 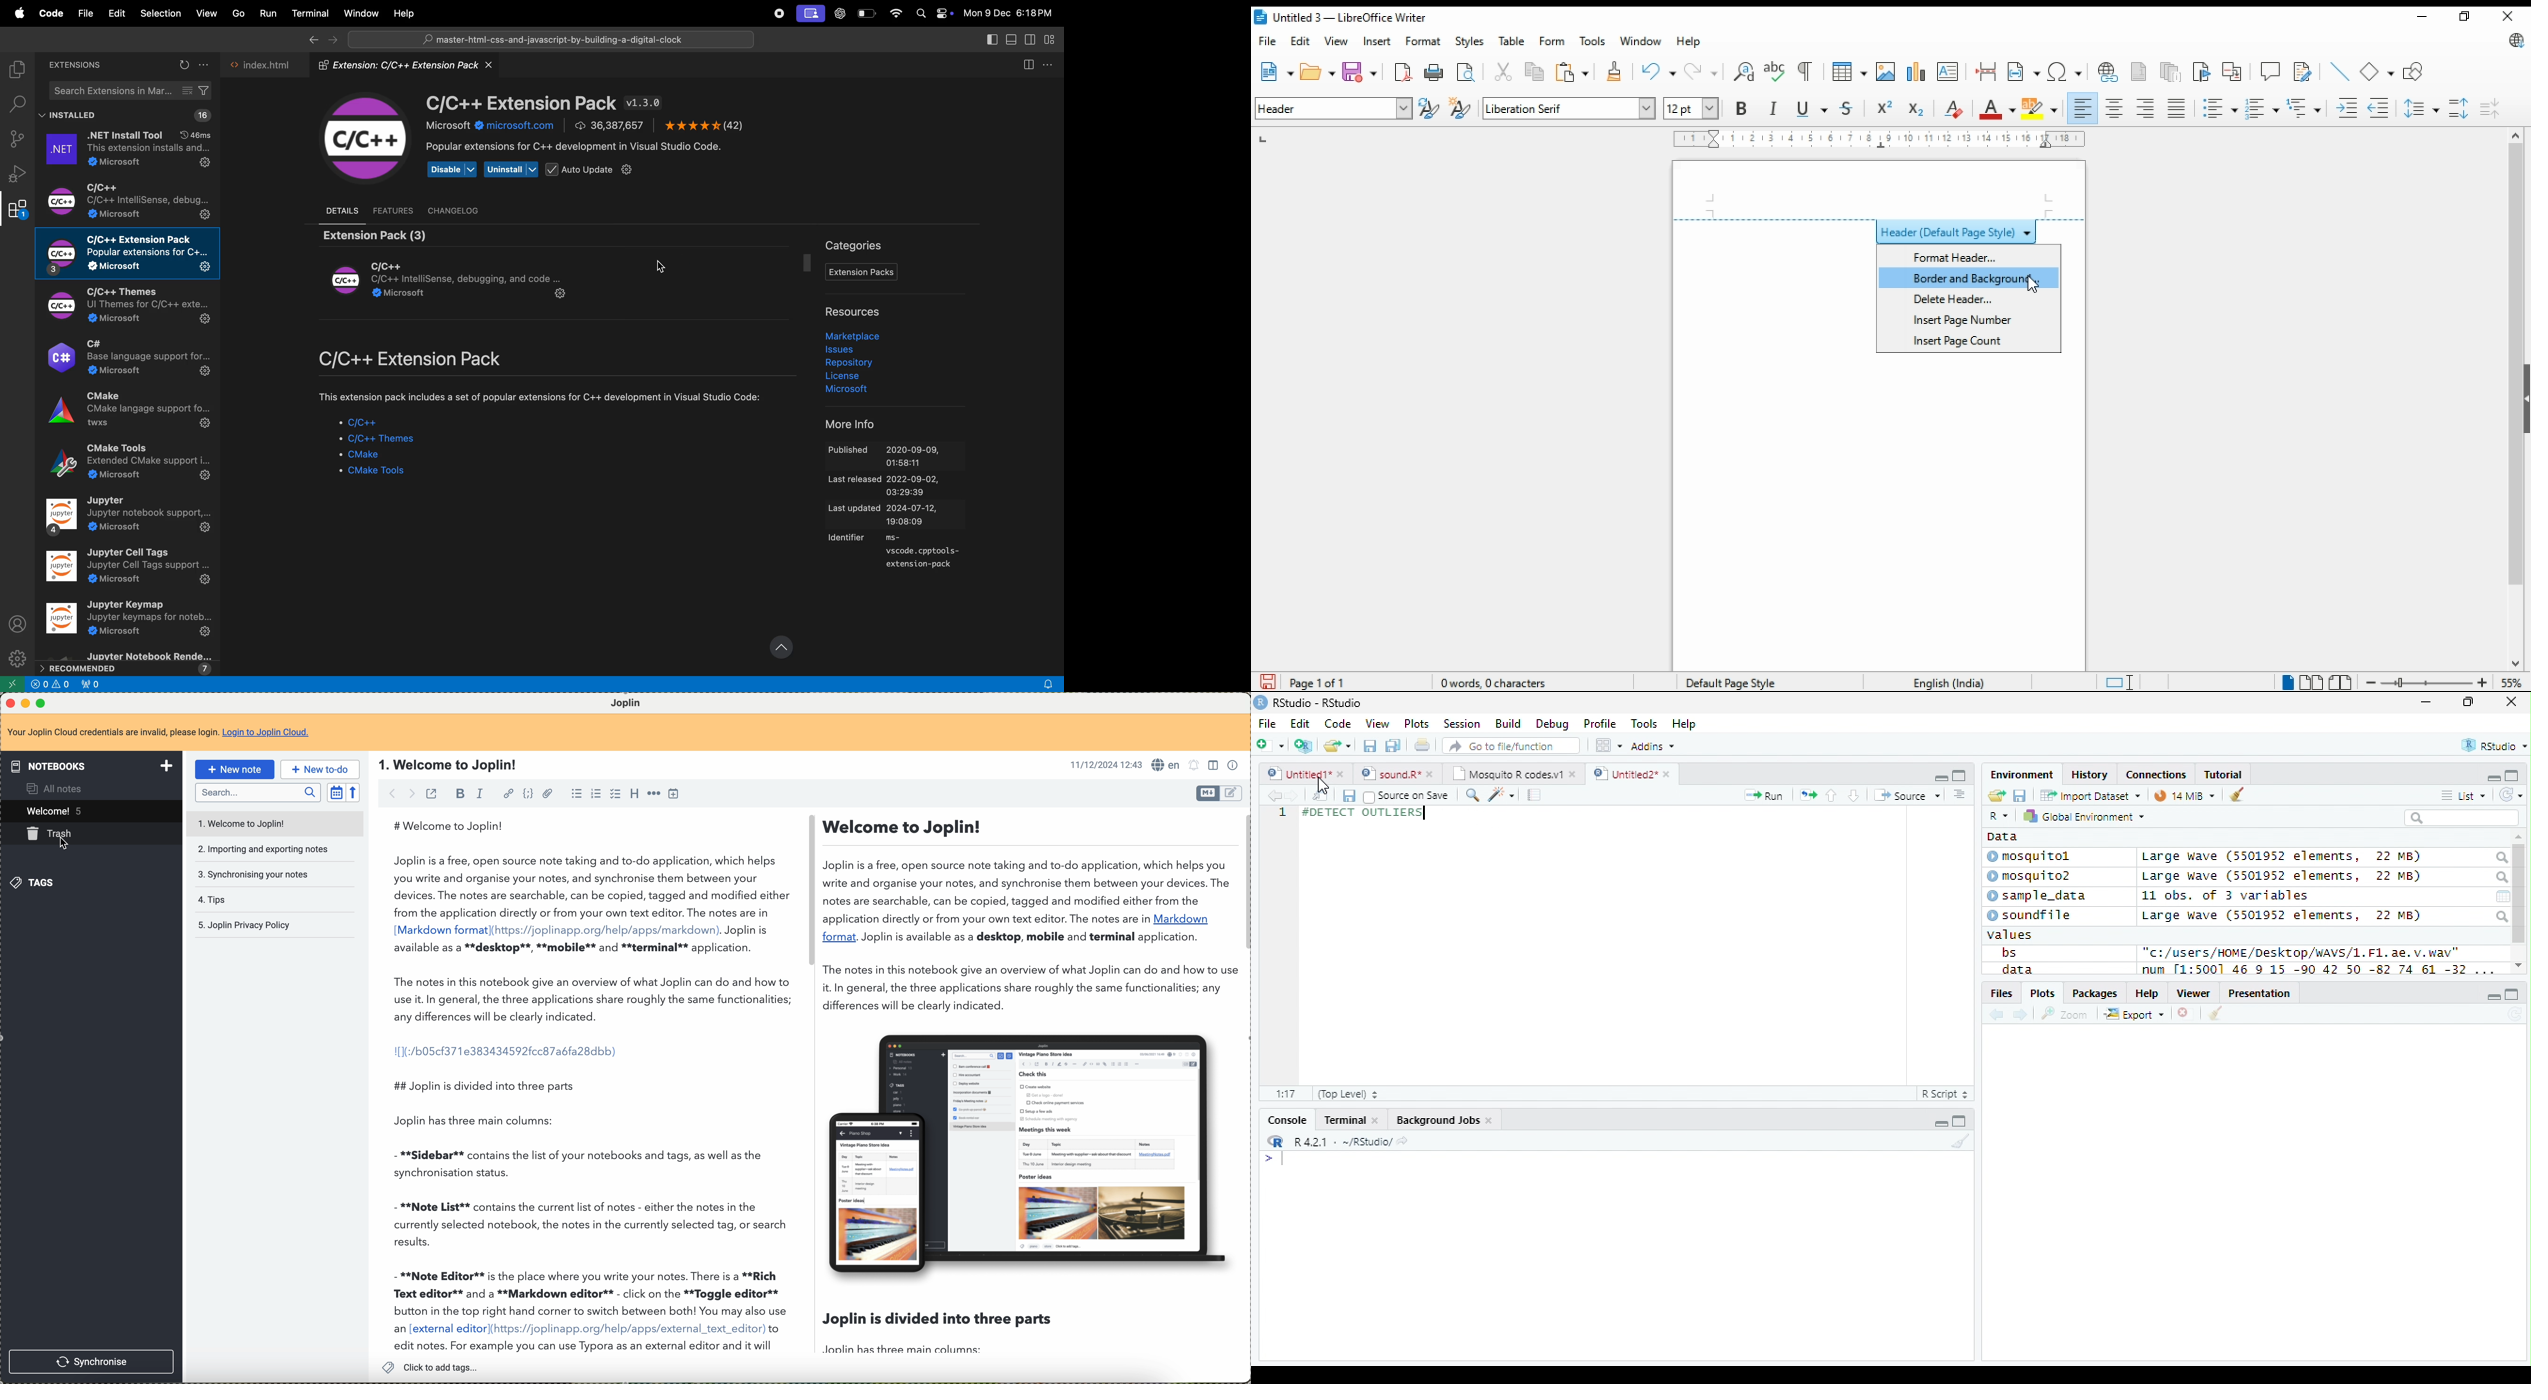 What do you see at coordinates (56, 788) in the screenshot?
I see `all notes` at bounding box center [56, 788].